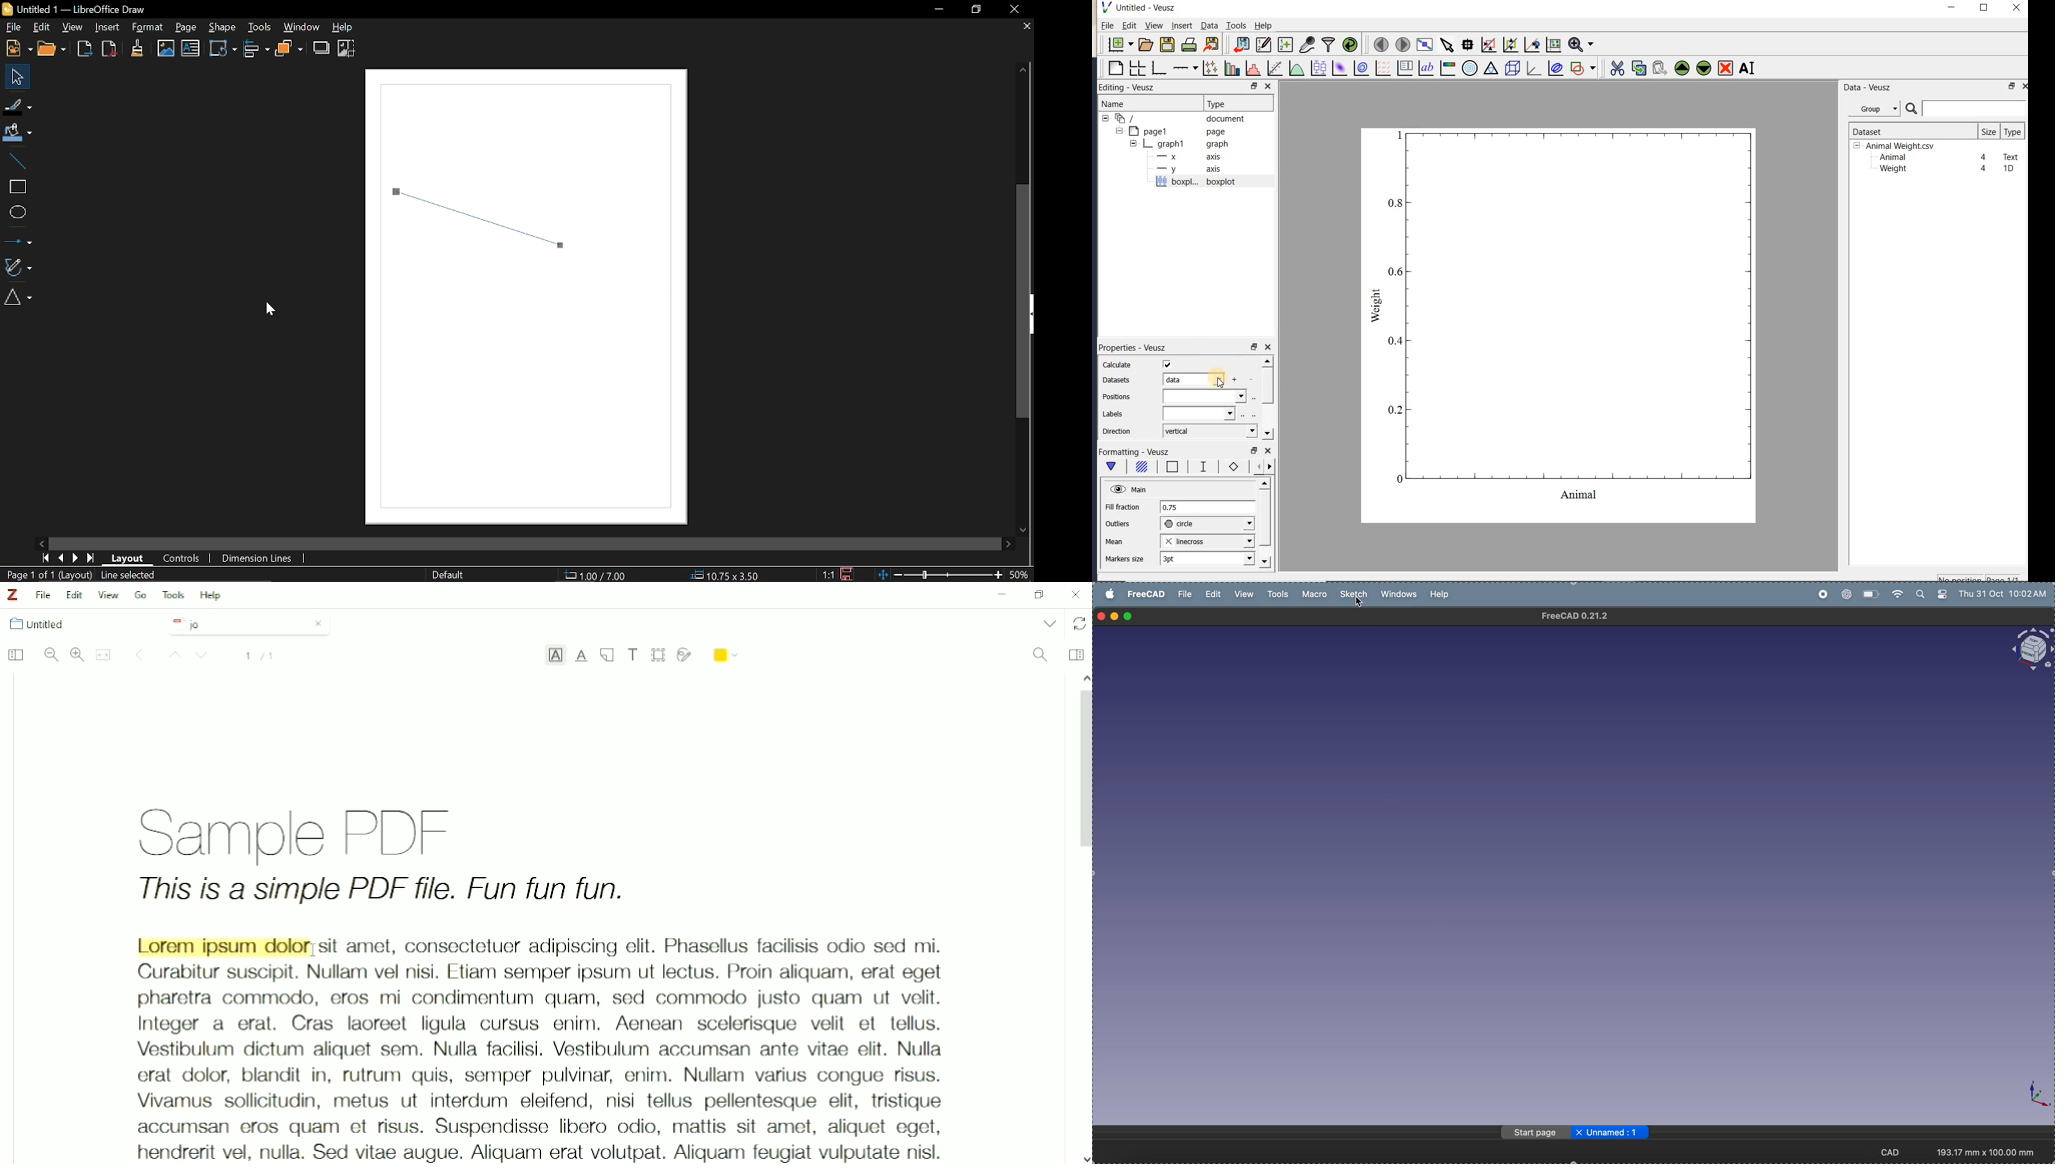  I want to click on Lorem ipsum dolor, so click(223, 946).